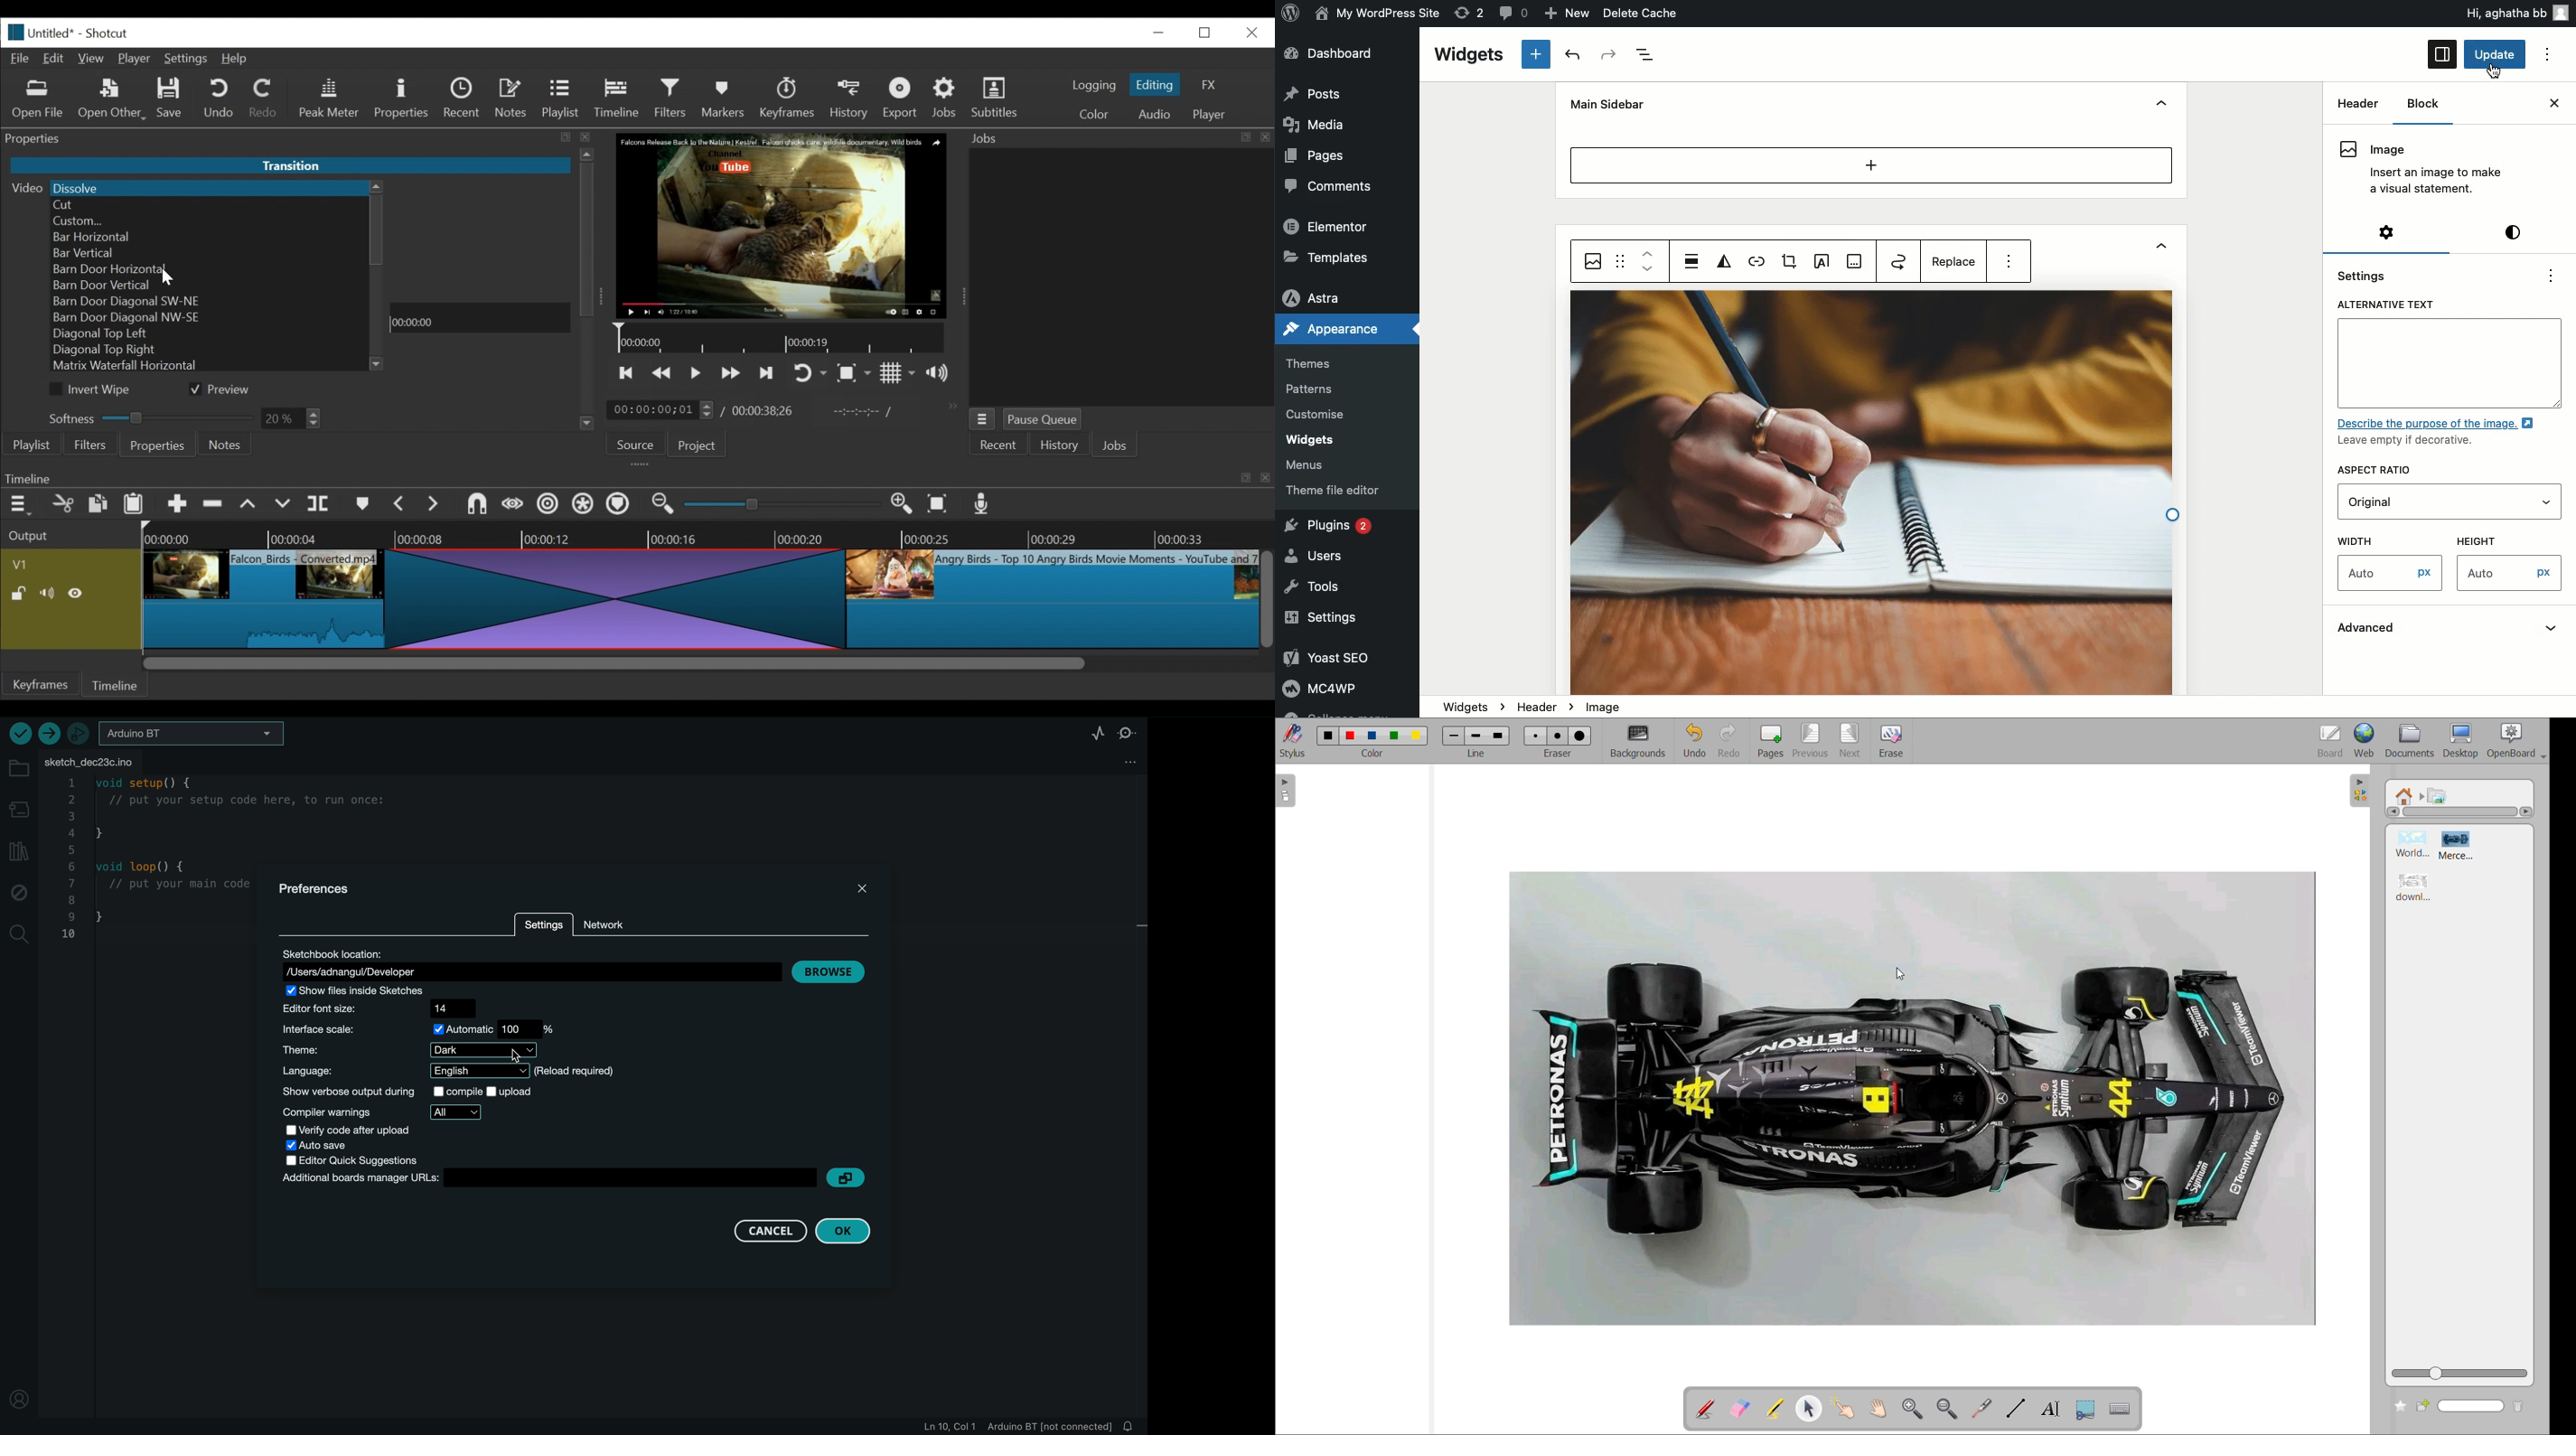 The height and width of the screenshot is (1456, 2576). What do you see at coordinates (210, 302) in the screenshot?
I see `Barn Door Diagonal SW-NE` at bounding box center [210, 302].